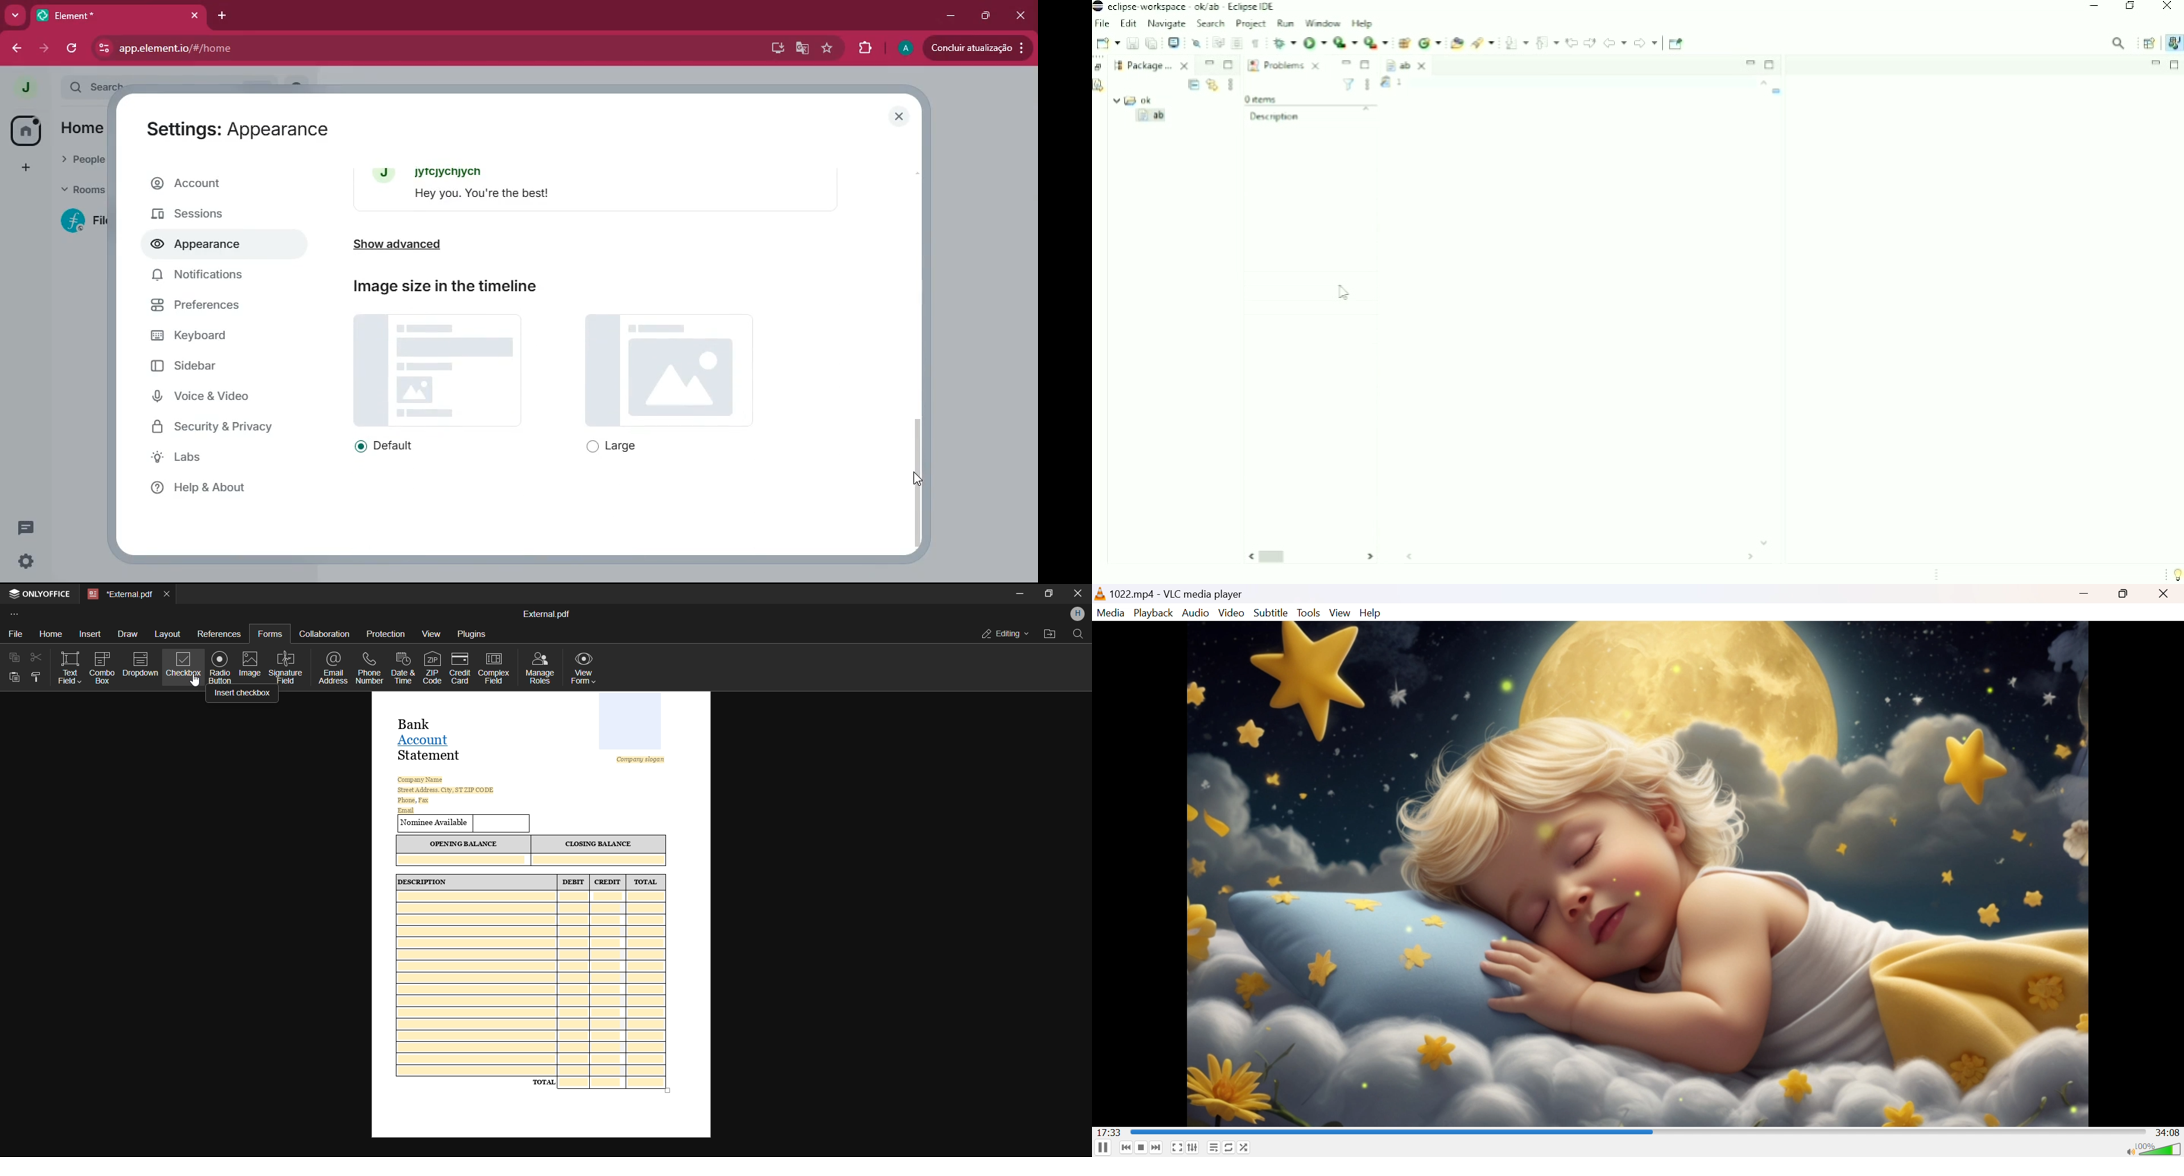 The height and width of the screenshot is (1176, 2184). I want to click on Filters, so click(1349, 85).